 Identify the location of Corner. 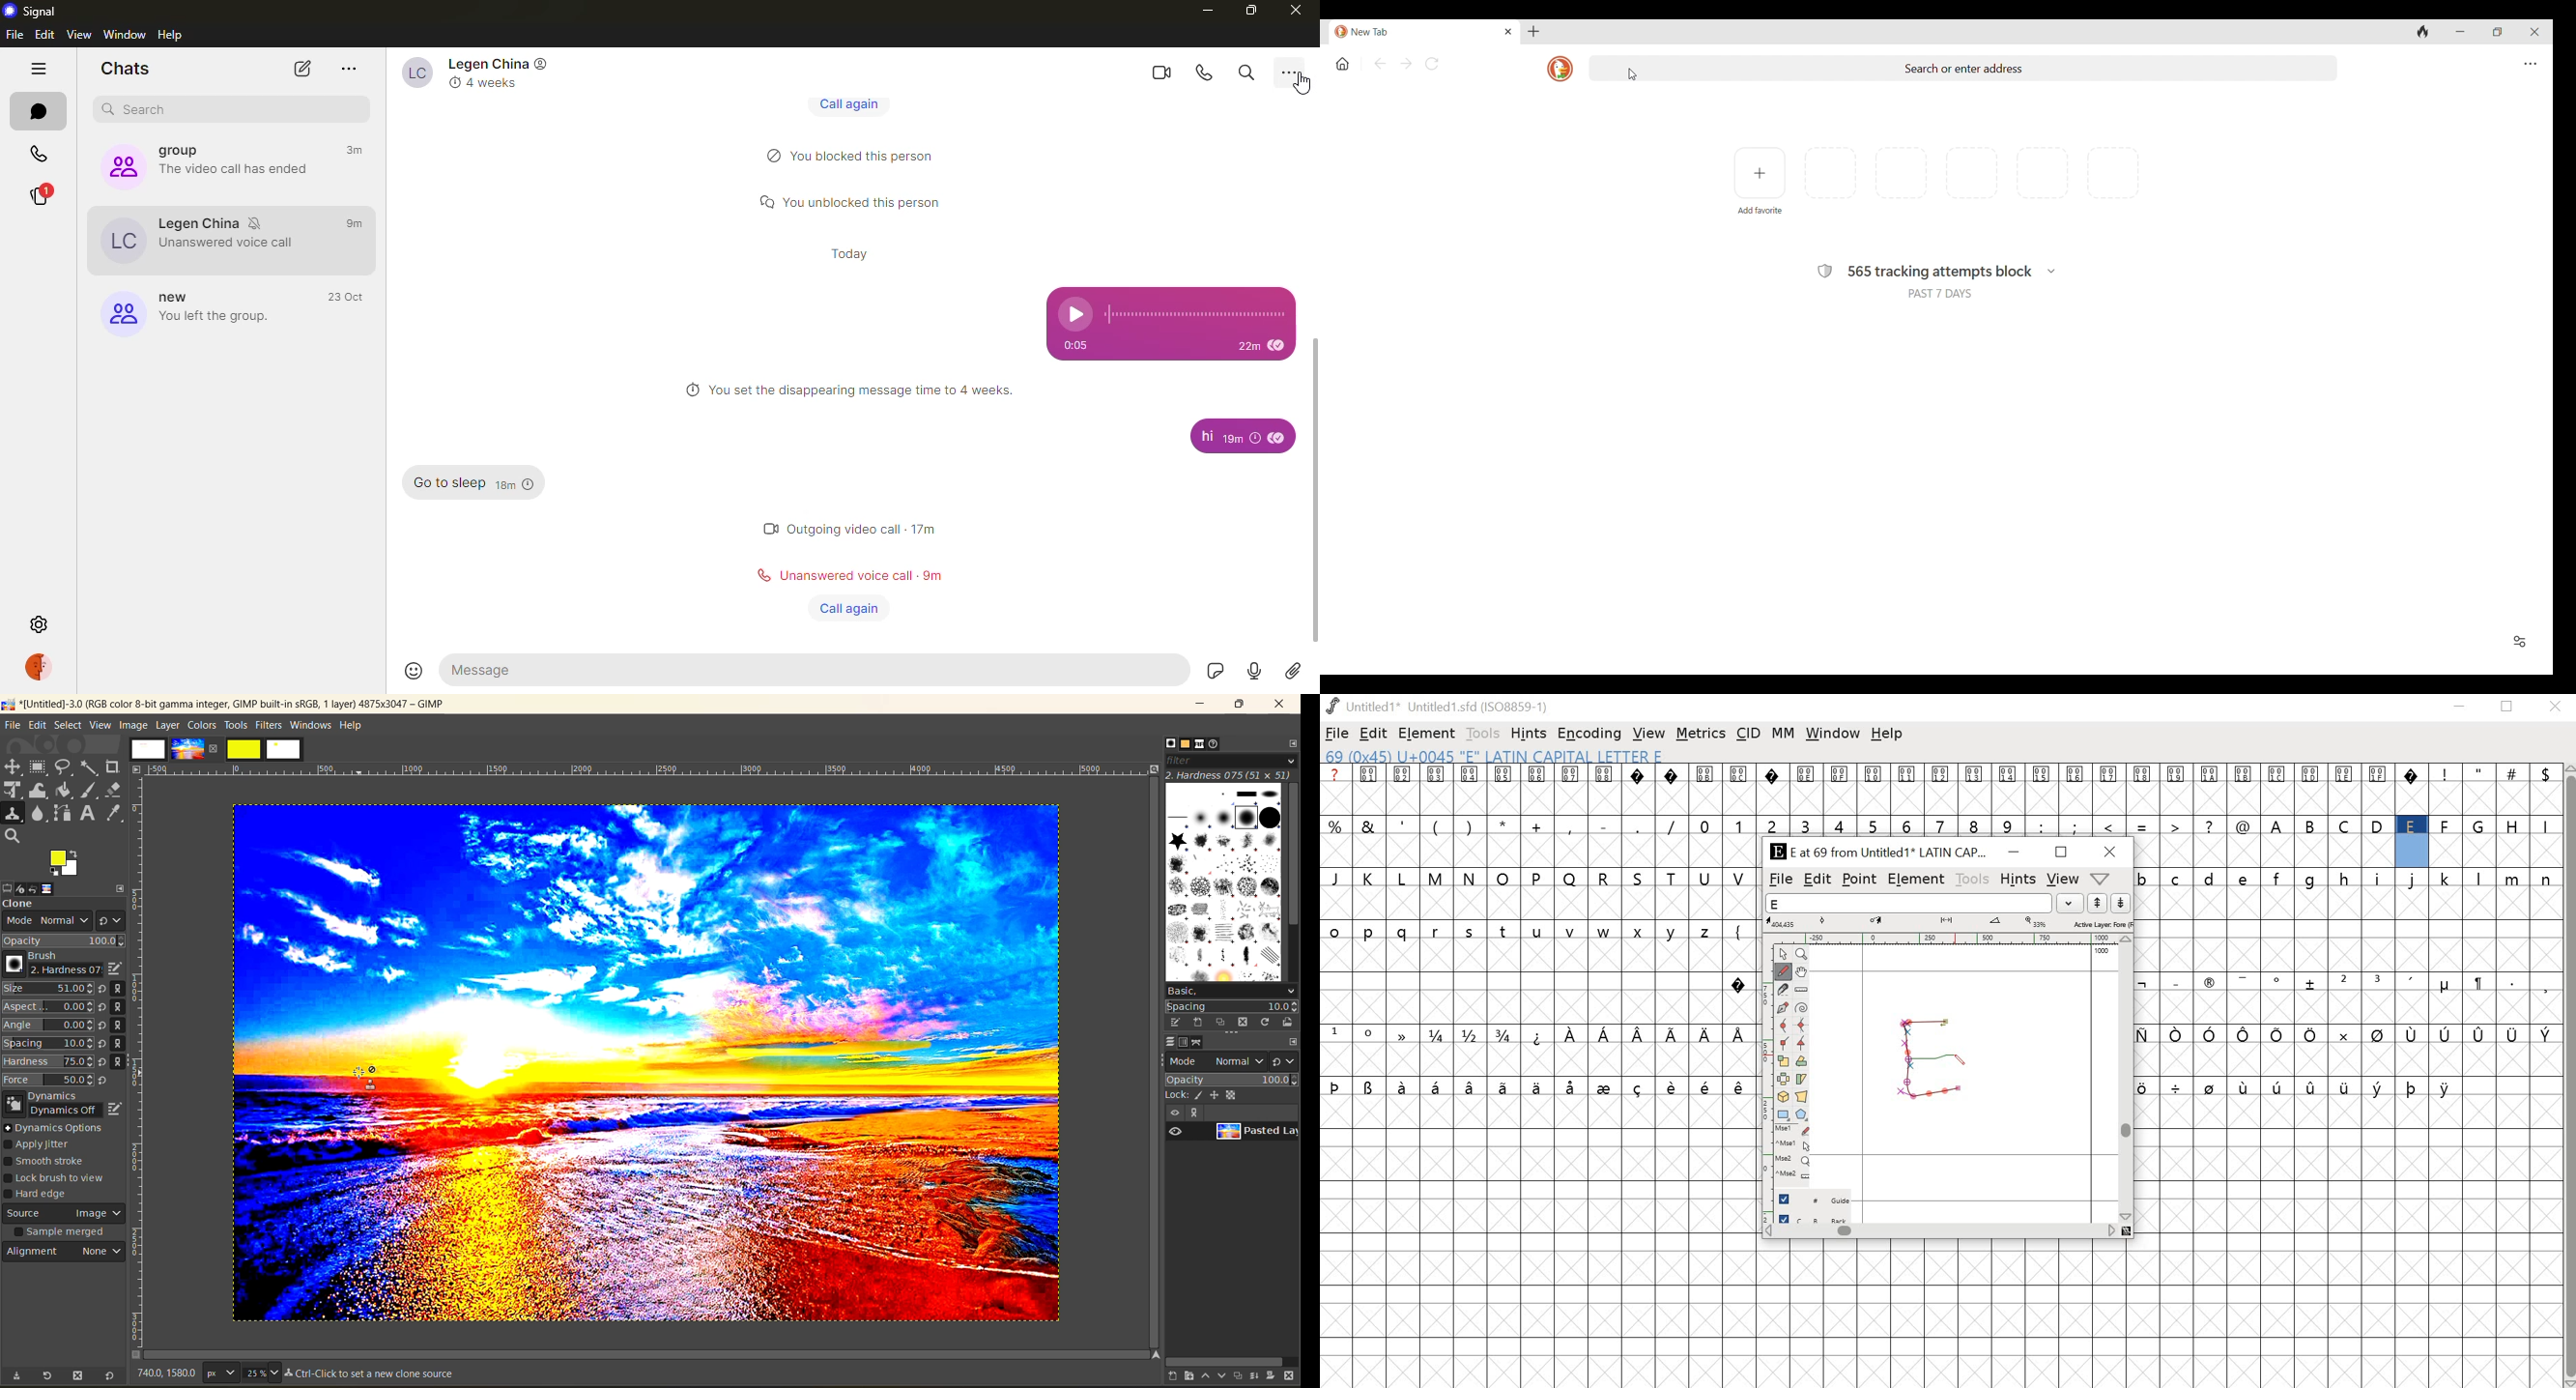
(1784, 1044).